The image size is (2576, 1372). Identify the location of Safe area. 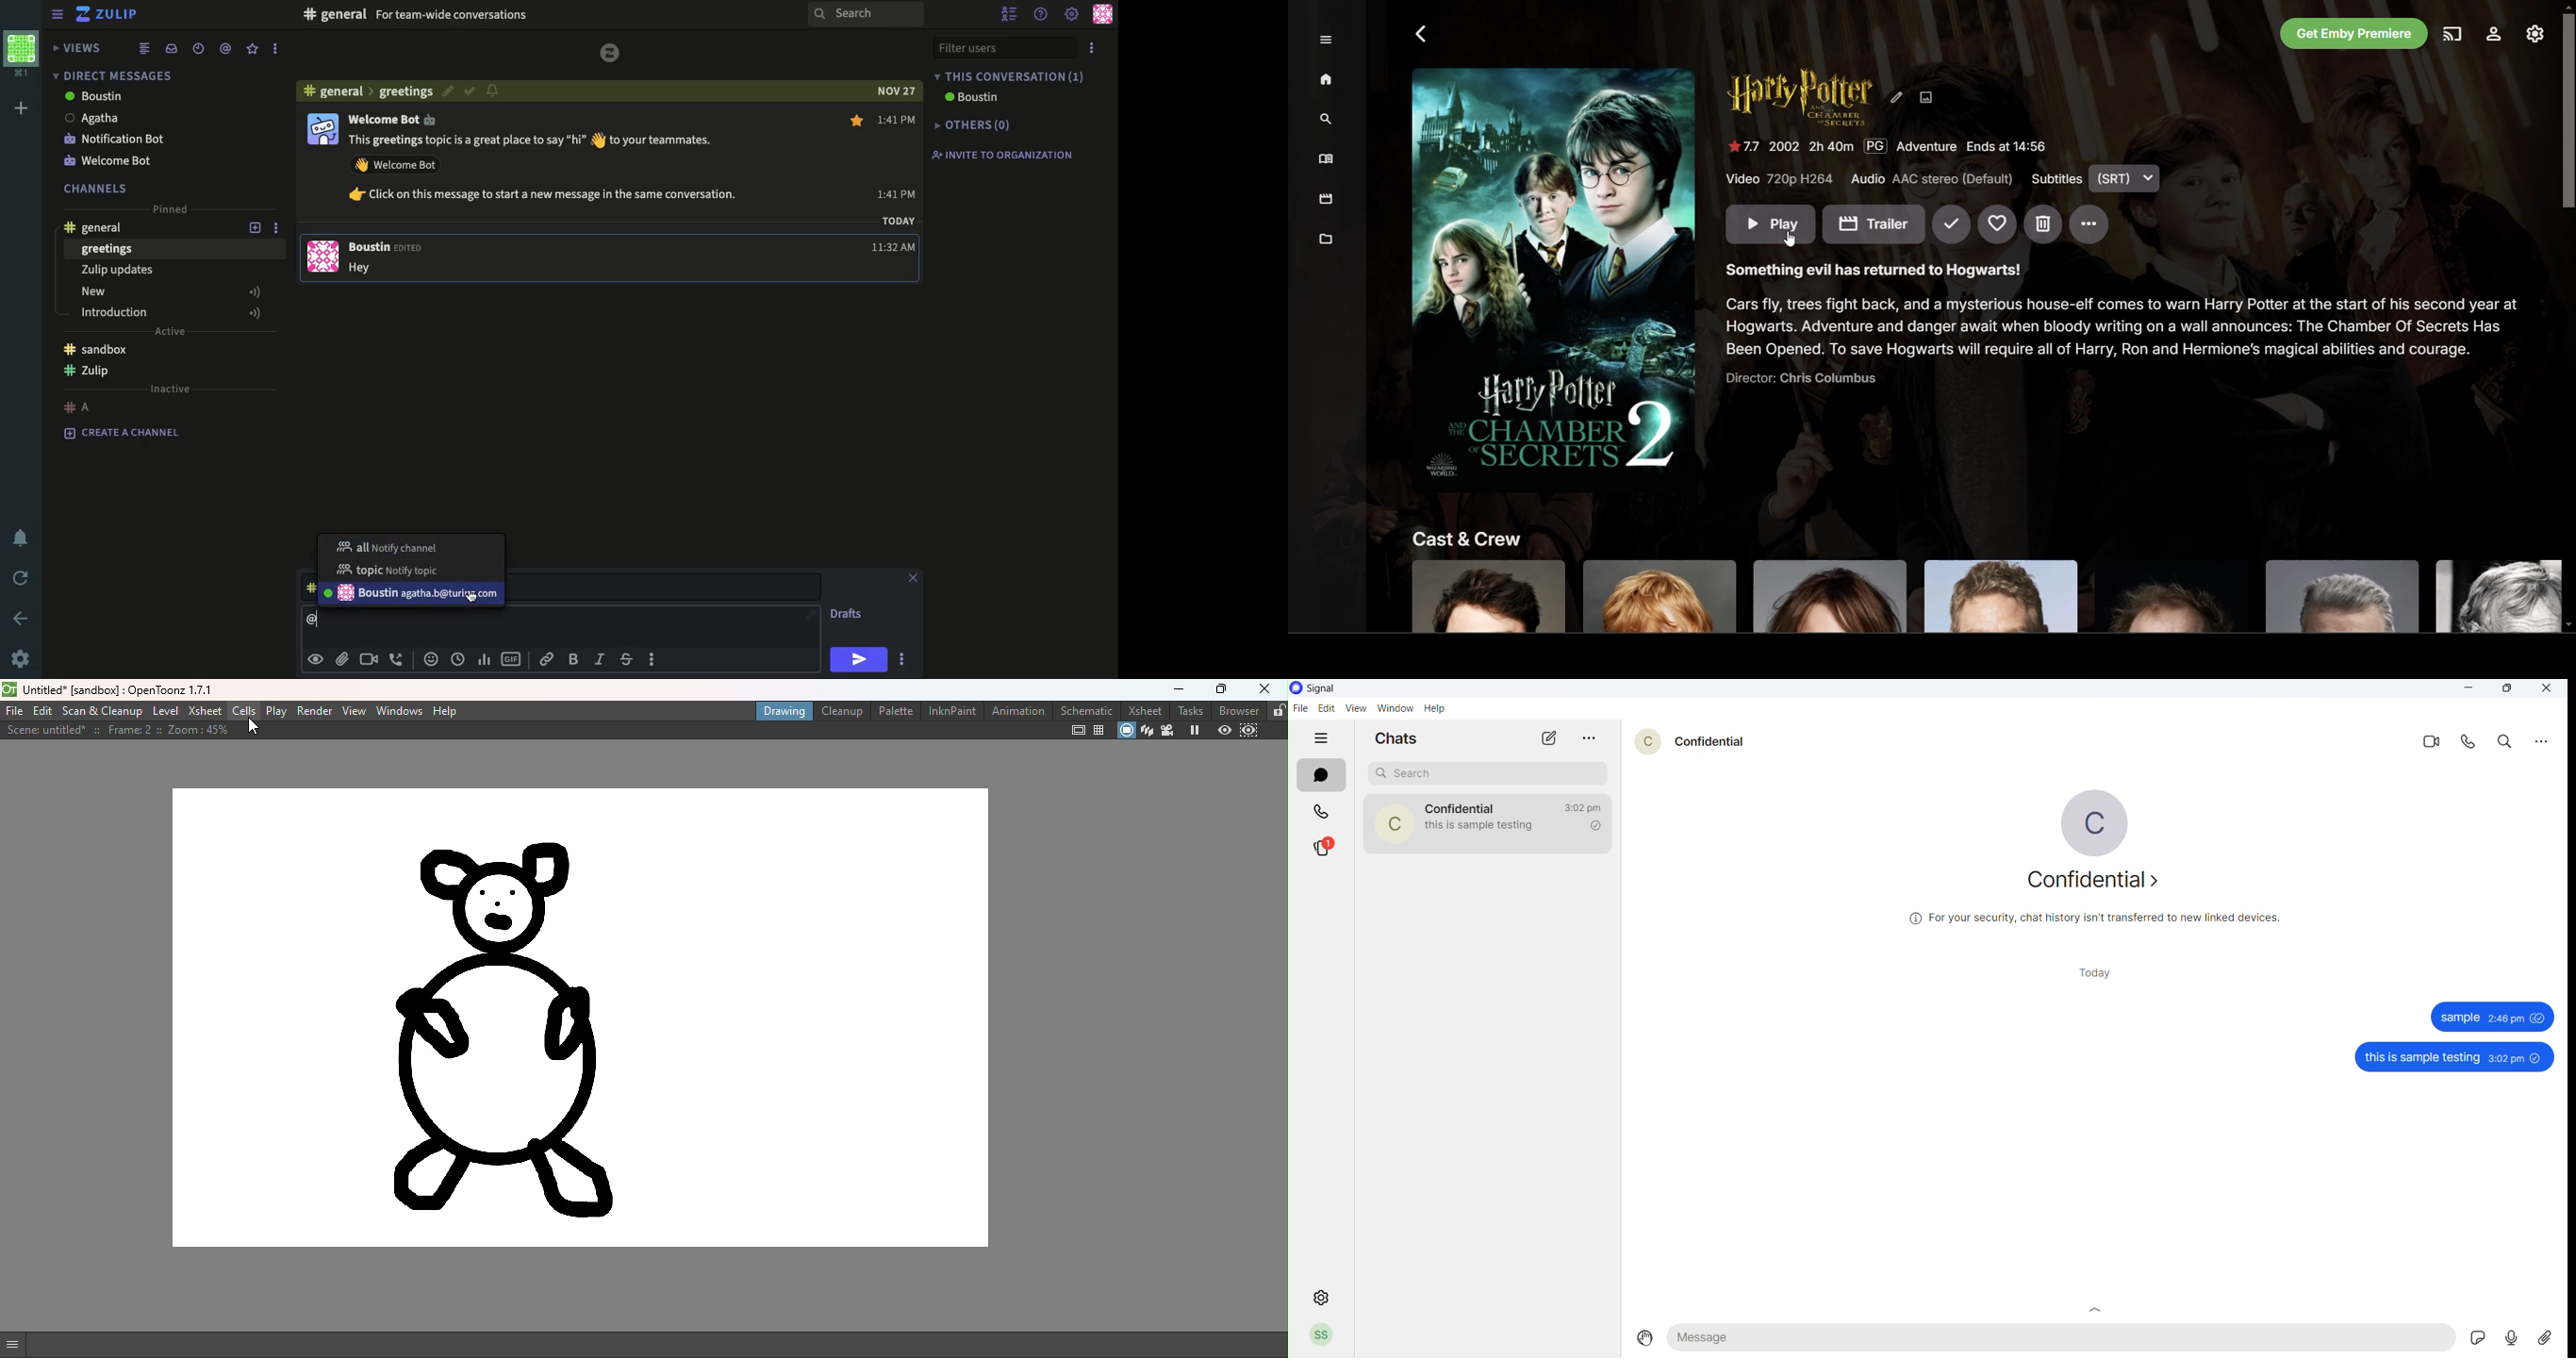
(1077, 730).